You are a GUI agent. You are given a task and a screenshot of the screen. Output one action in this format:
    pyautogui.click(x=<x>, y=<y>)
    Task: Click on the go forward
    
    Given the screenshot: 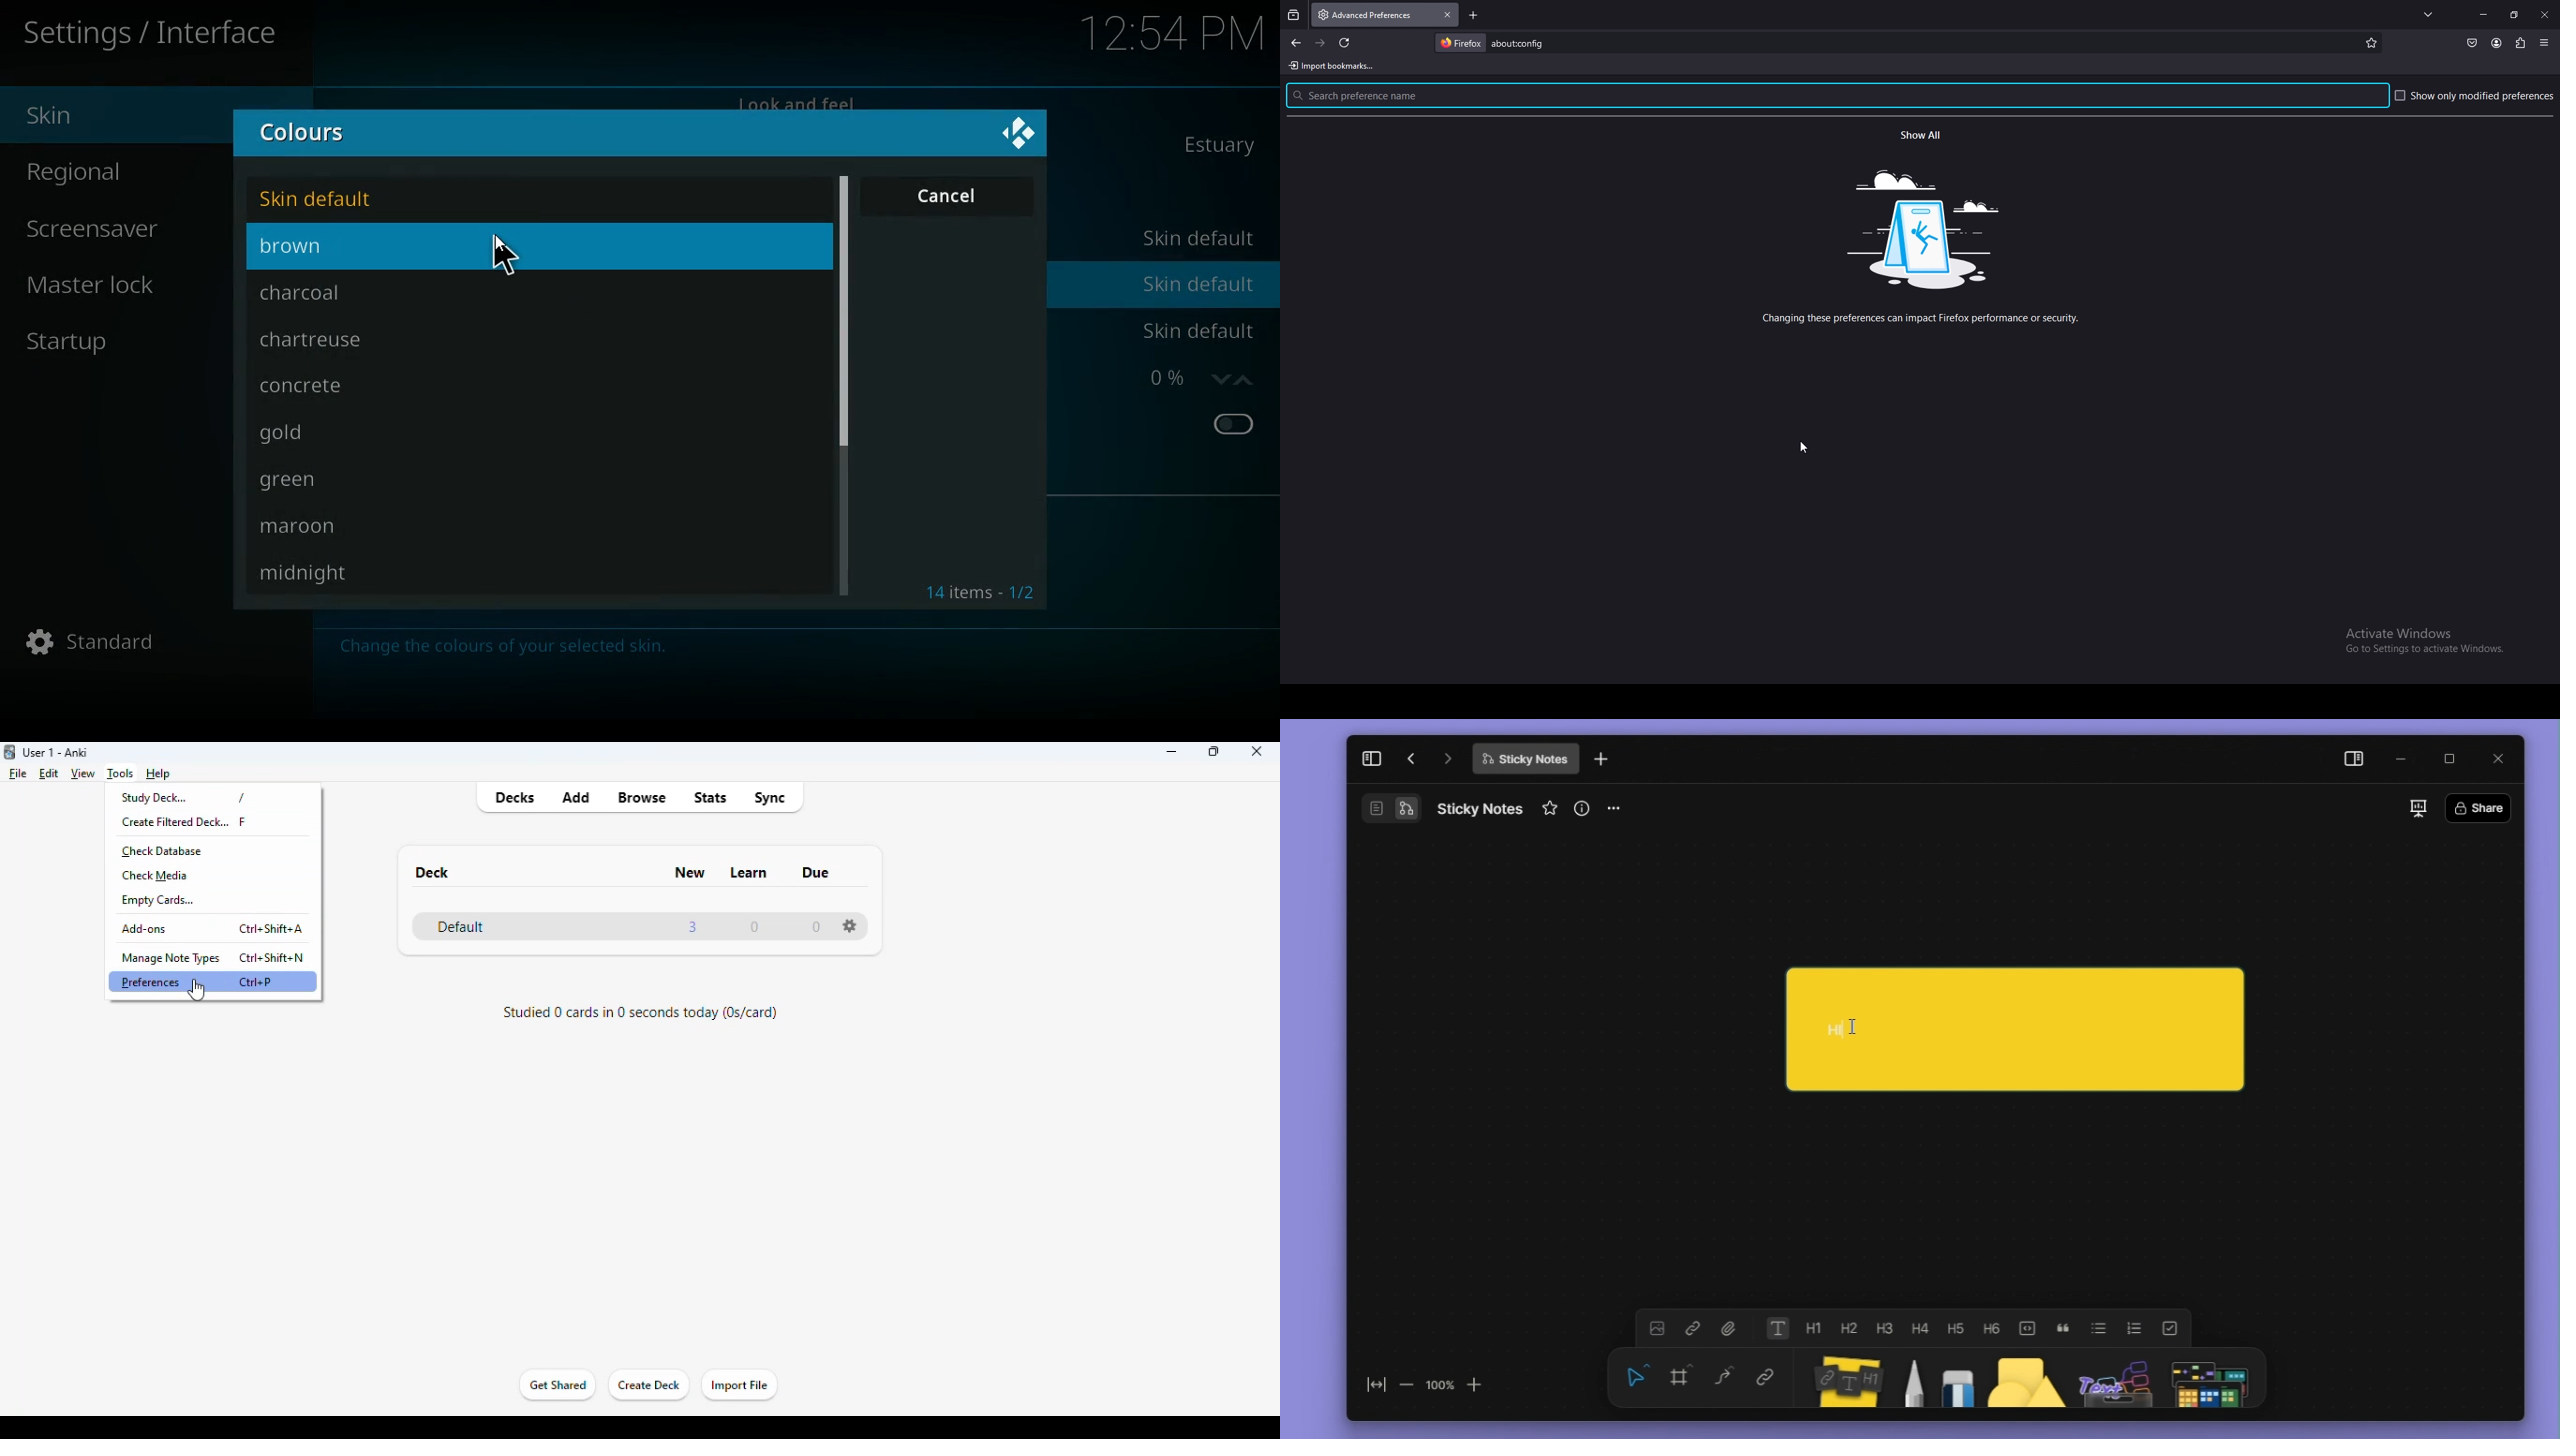 What is the action you would take?
    pyautogui.click(x=1444, y=763)
    